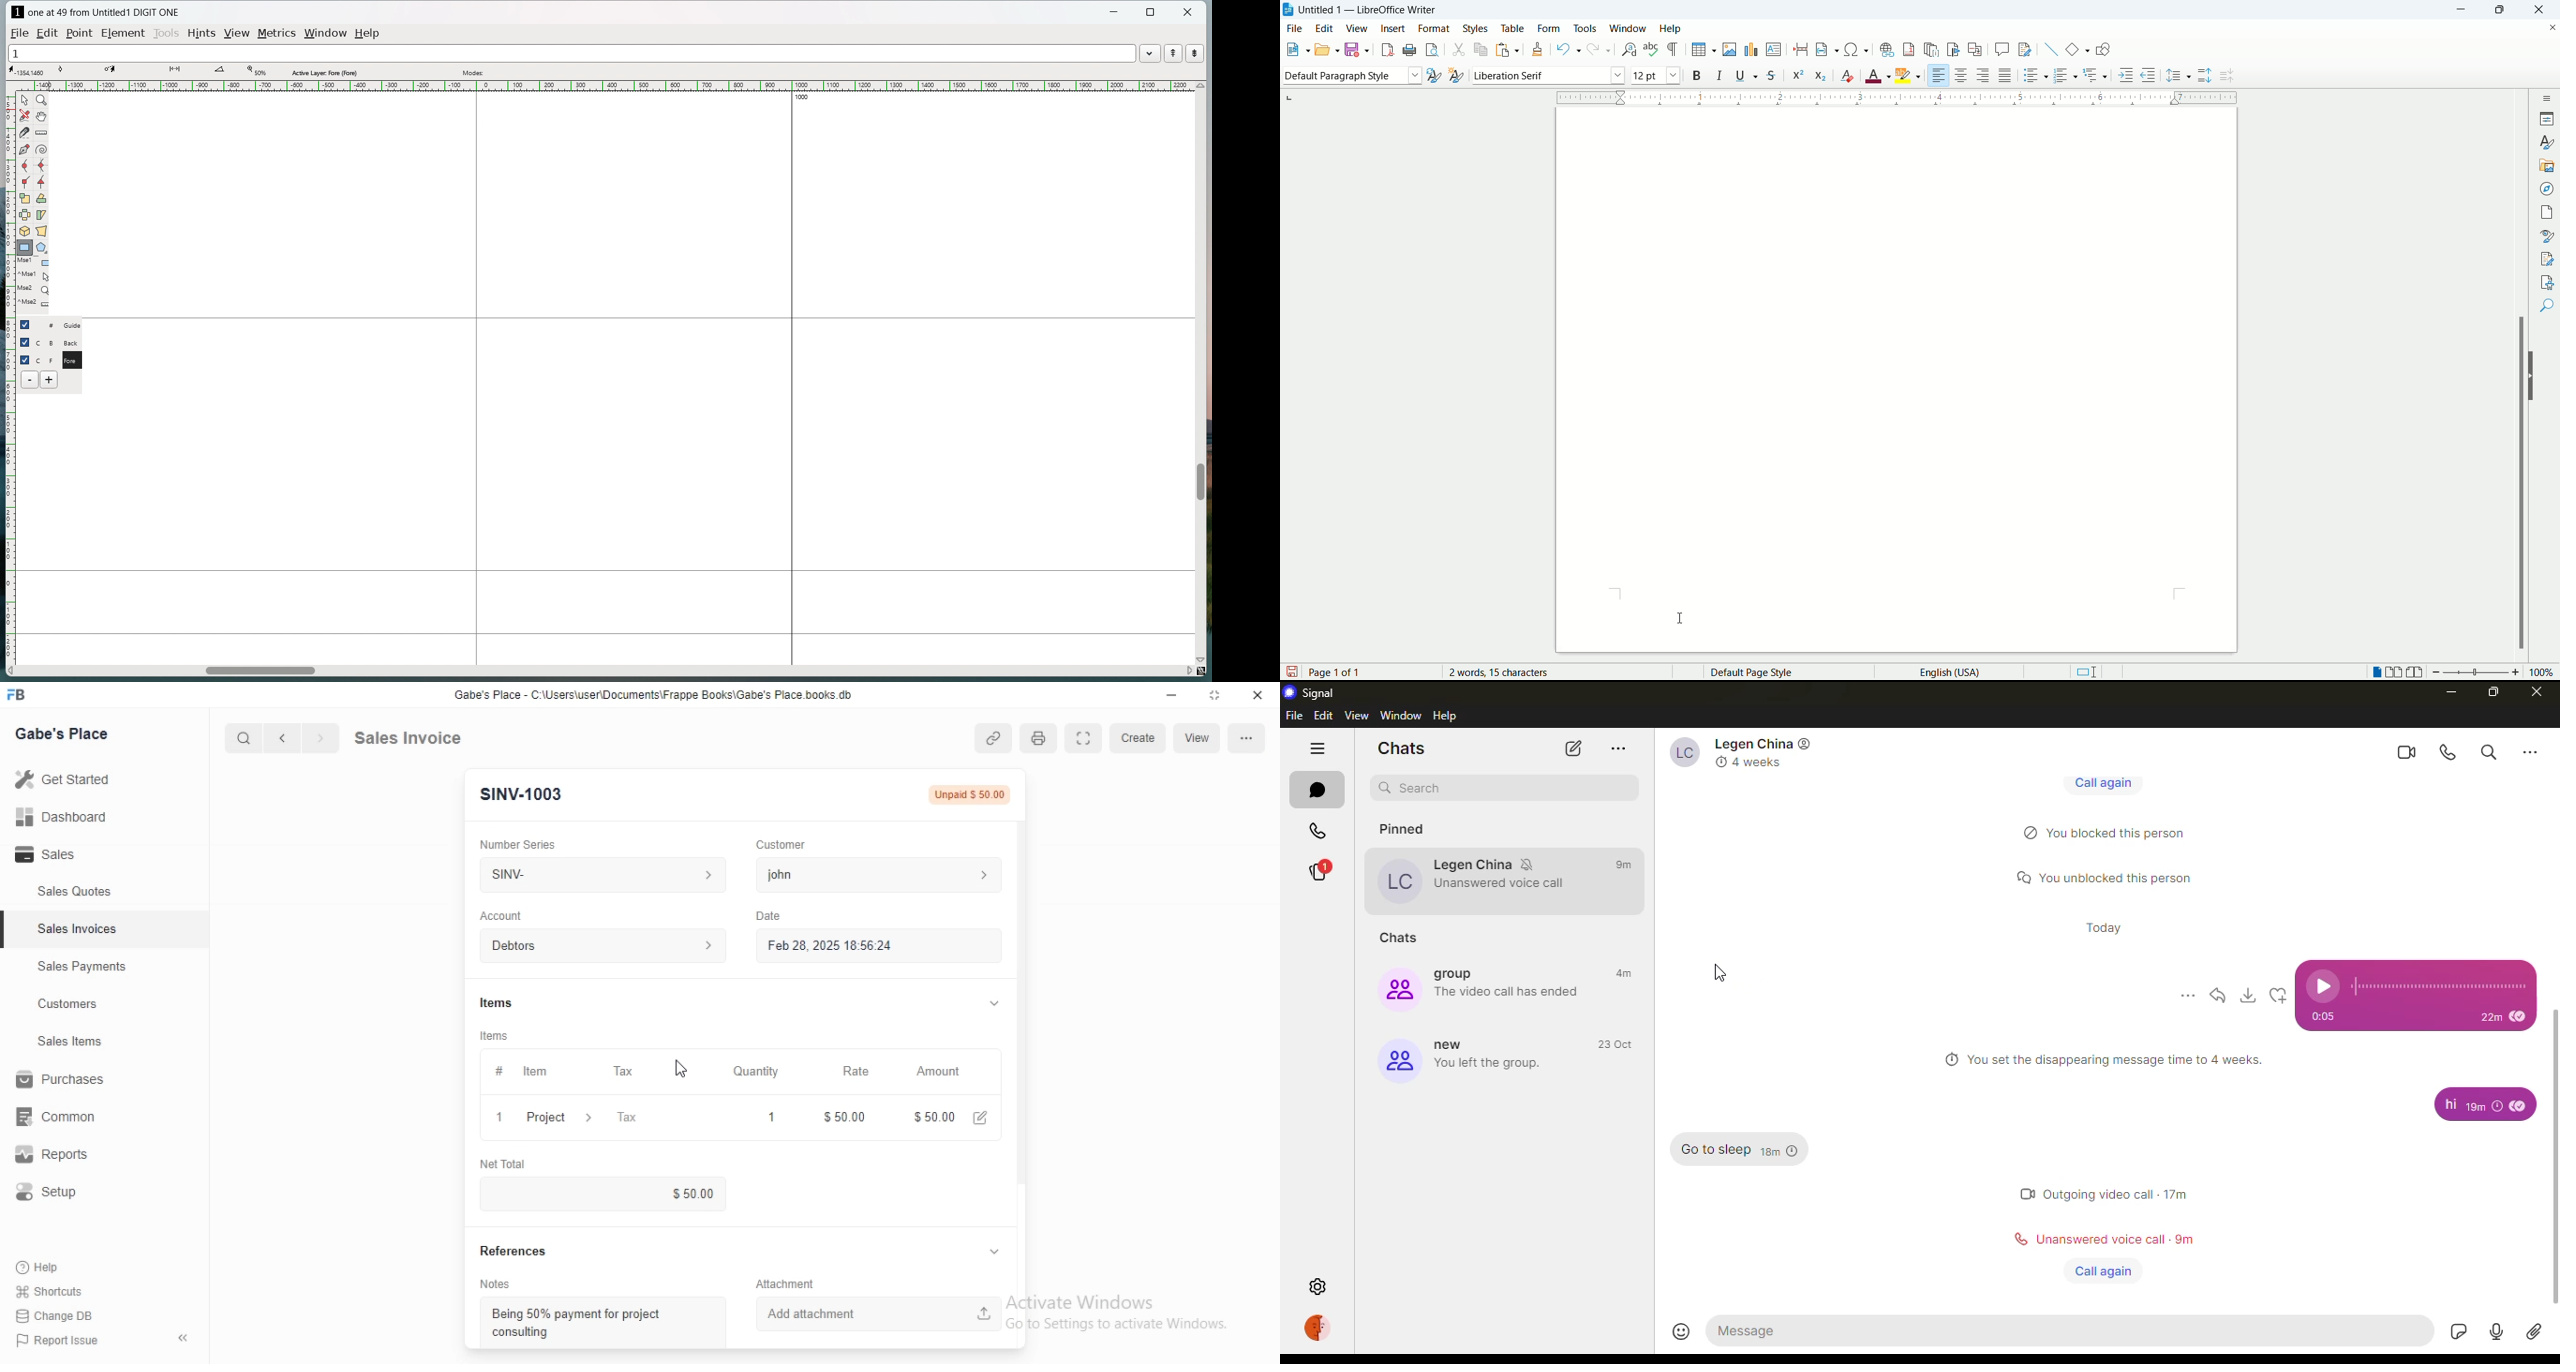 The height and width of the screenshot is (1372, 2576). Describe the element at coordinates (602, 873) in the screenshot. I see `SINV-` at that location.